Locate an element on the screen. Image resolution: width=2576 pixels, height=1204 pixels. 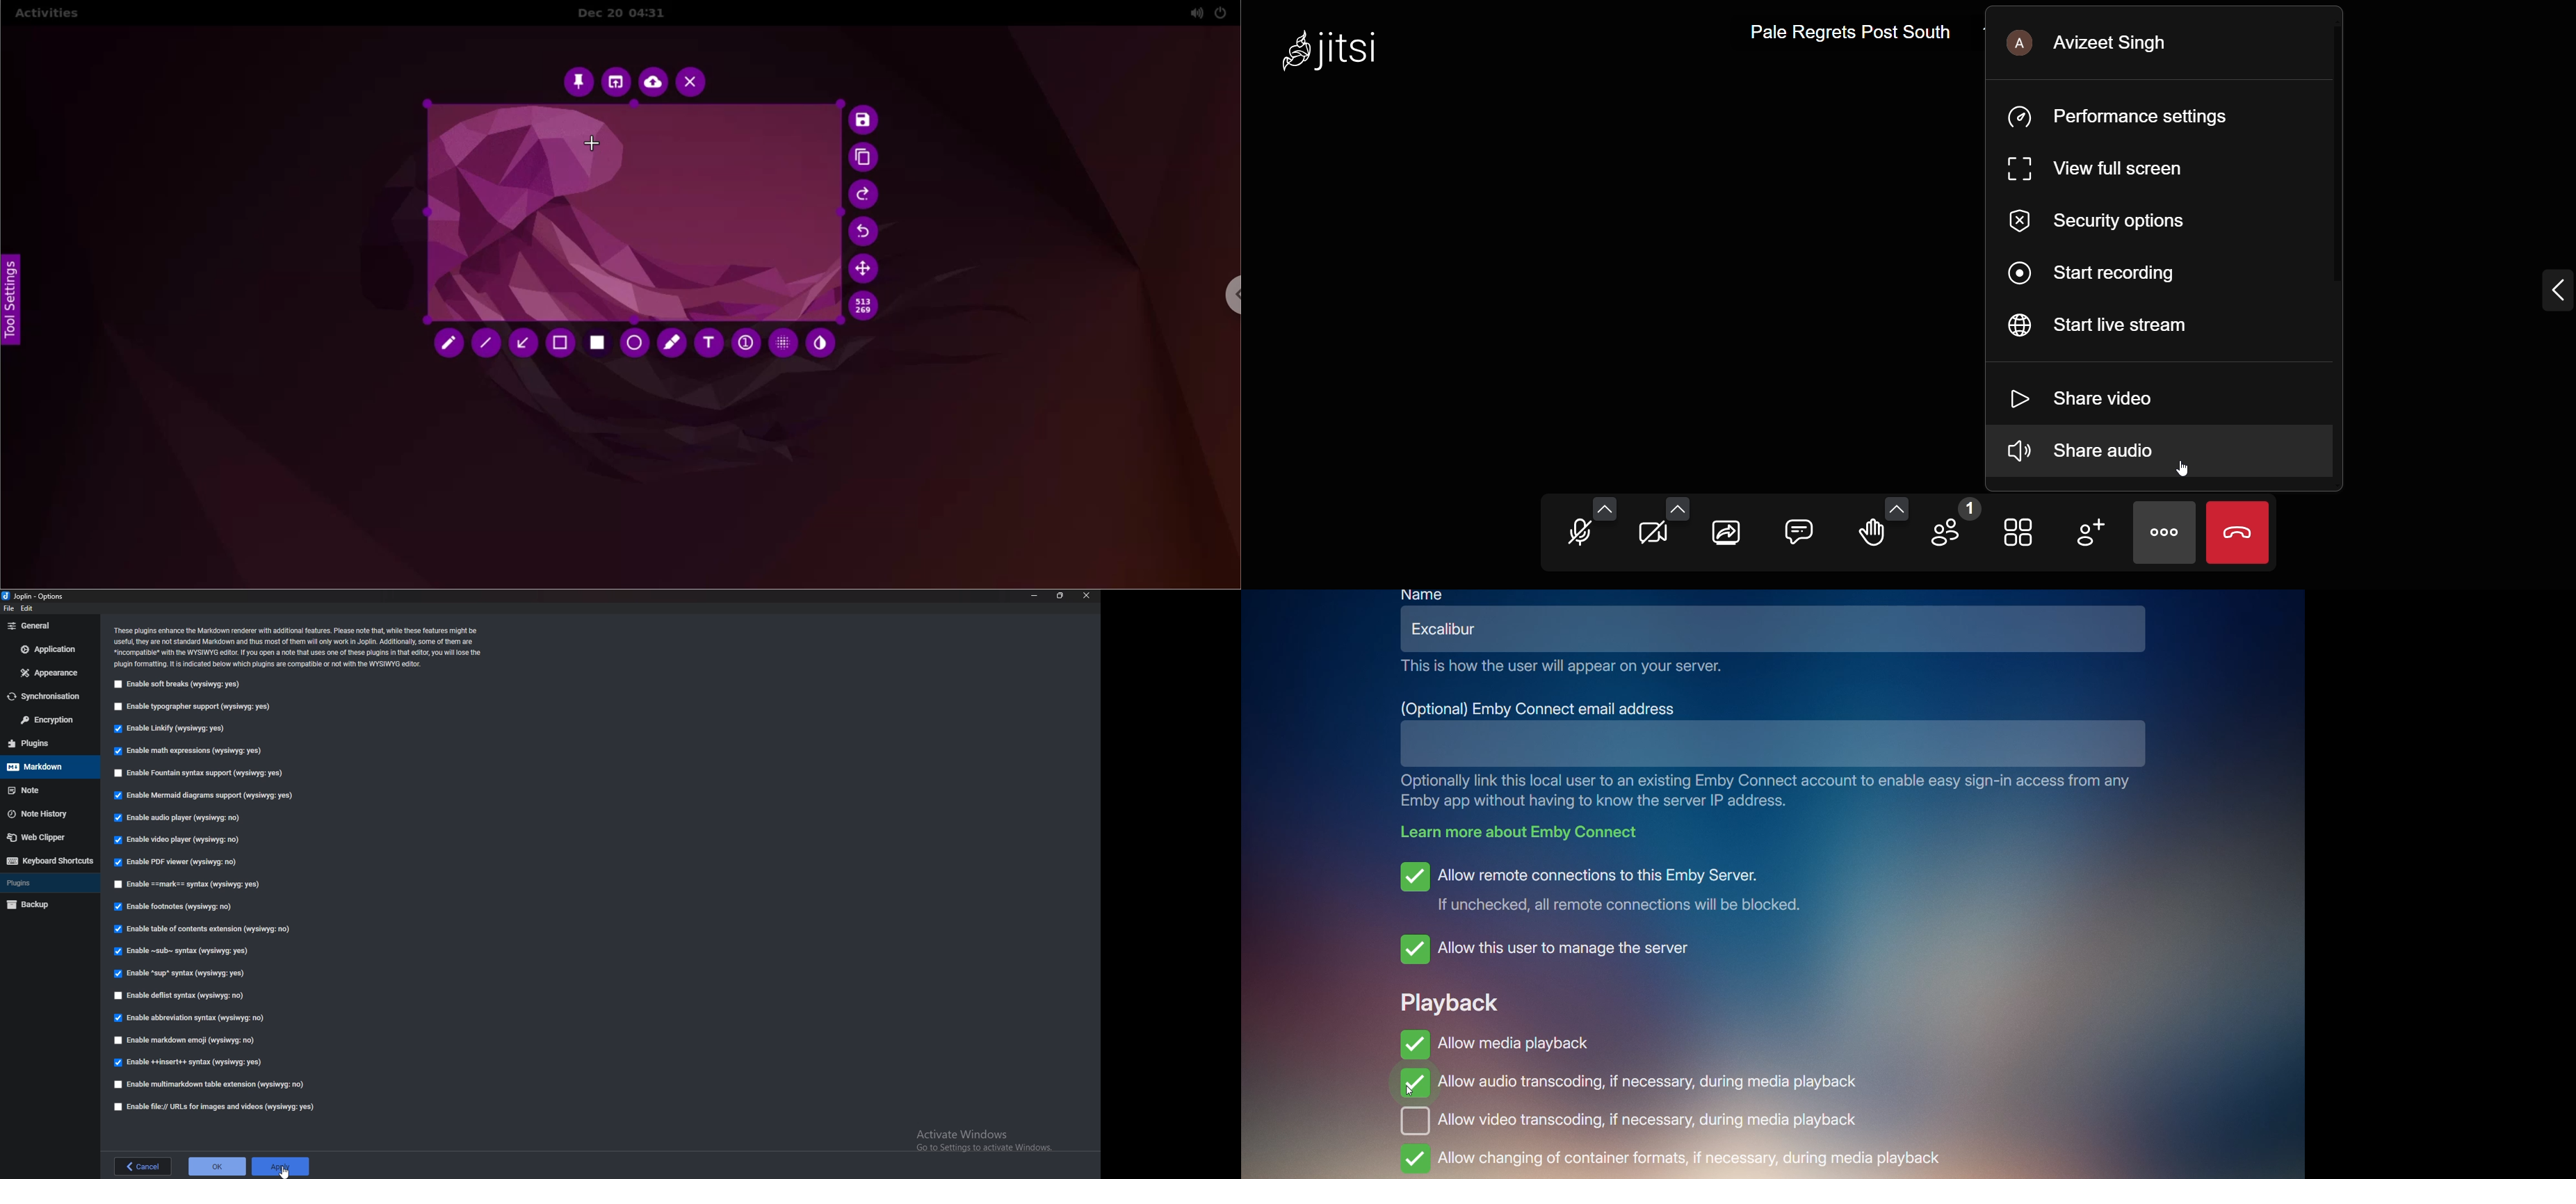
options is located at coordinates (33, 596).